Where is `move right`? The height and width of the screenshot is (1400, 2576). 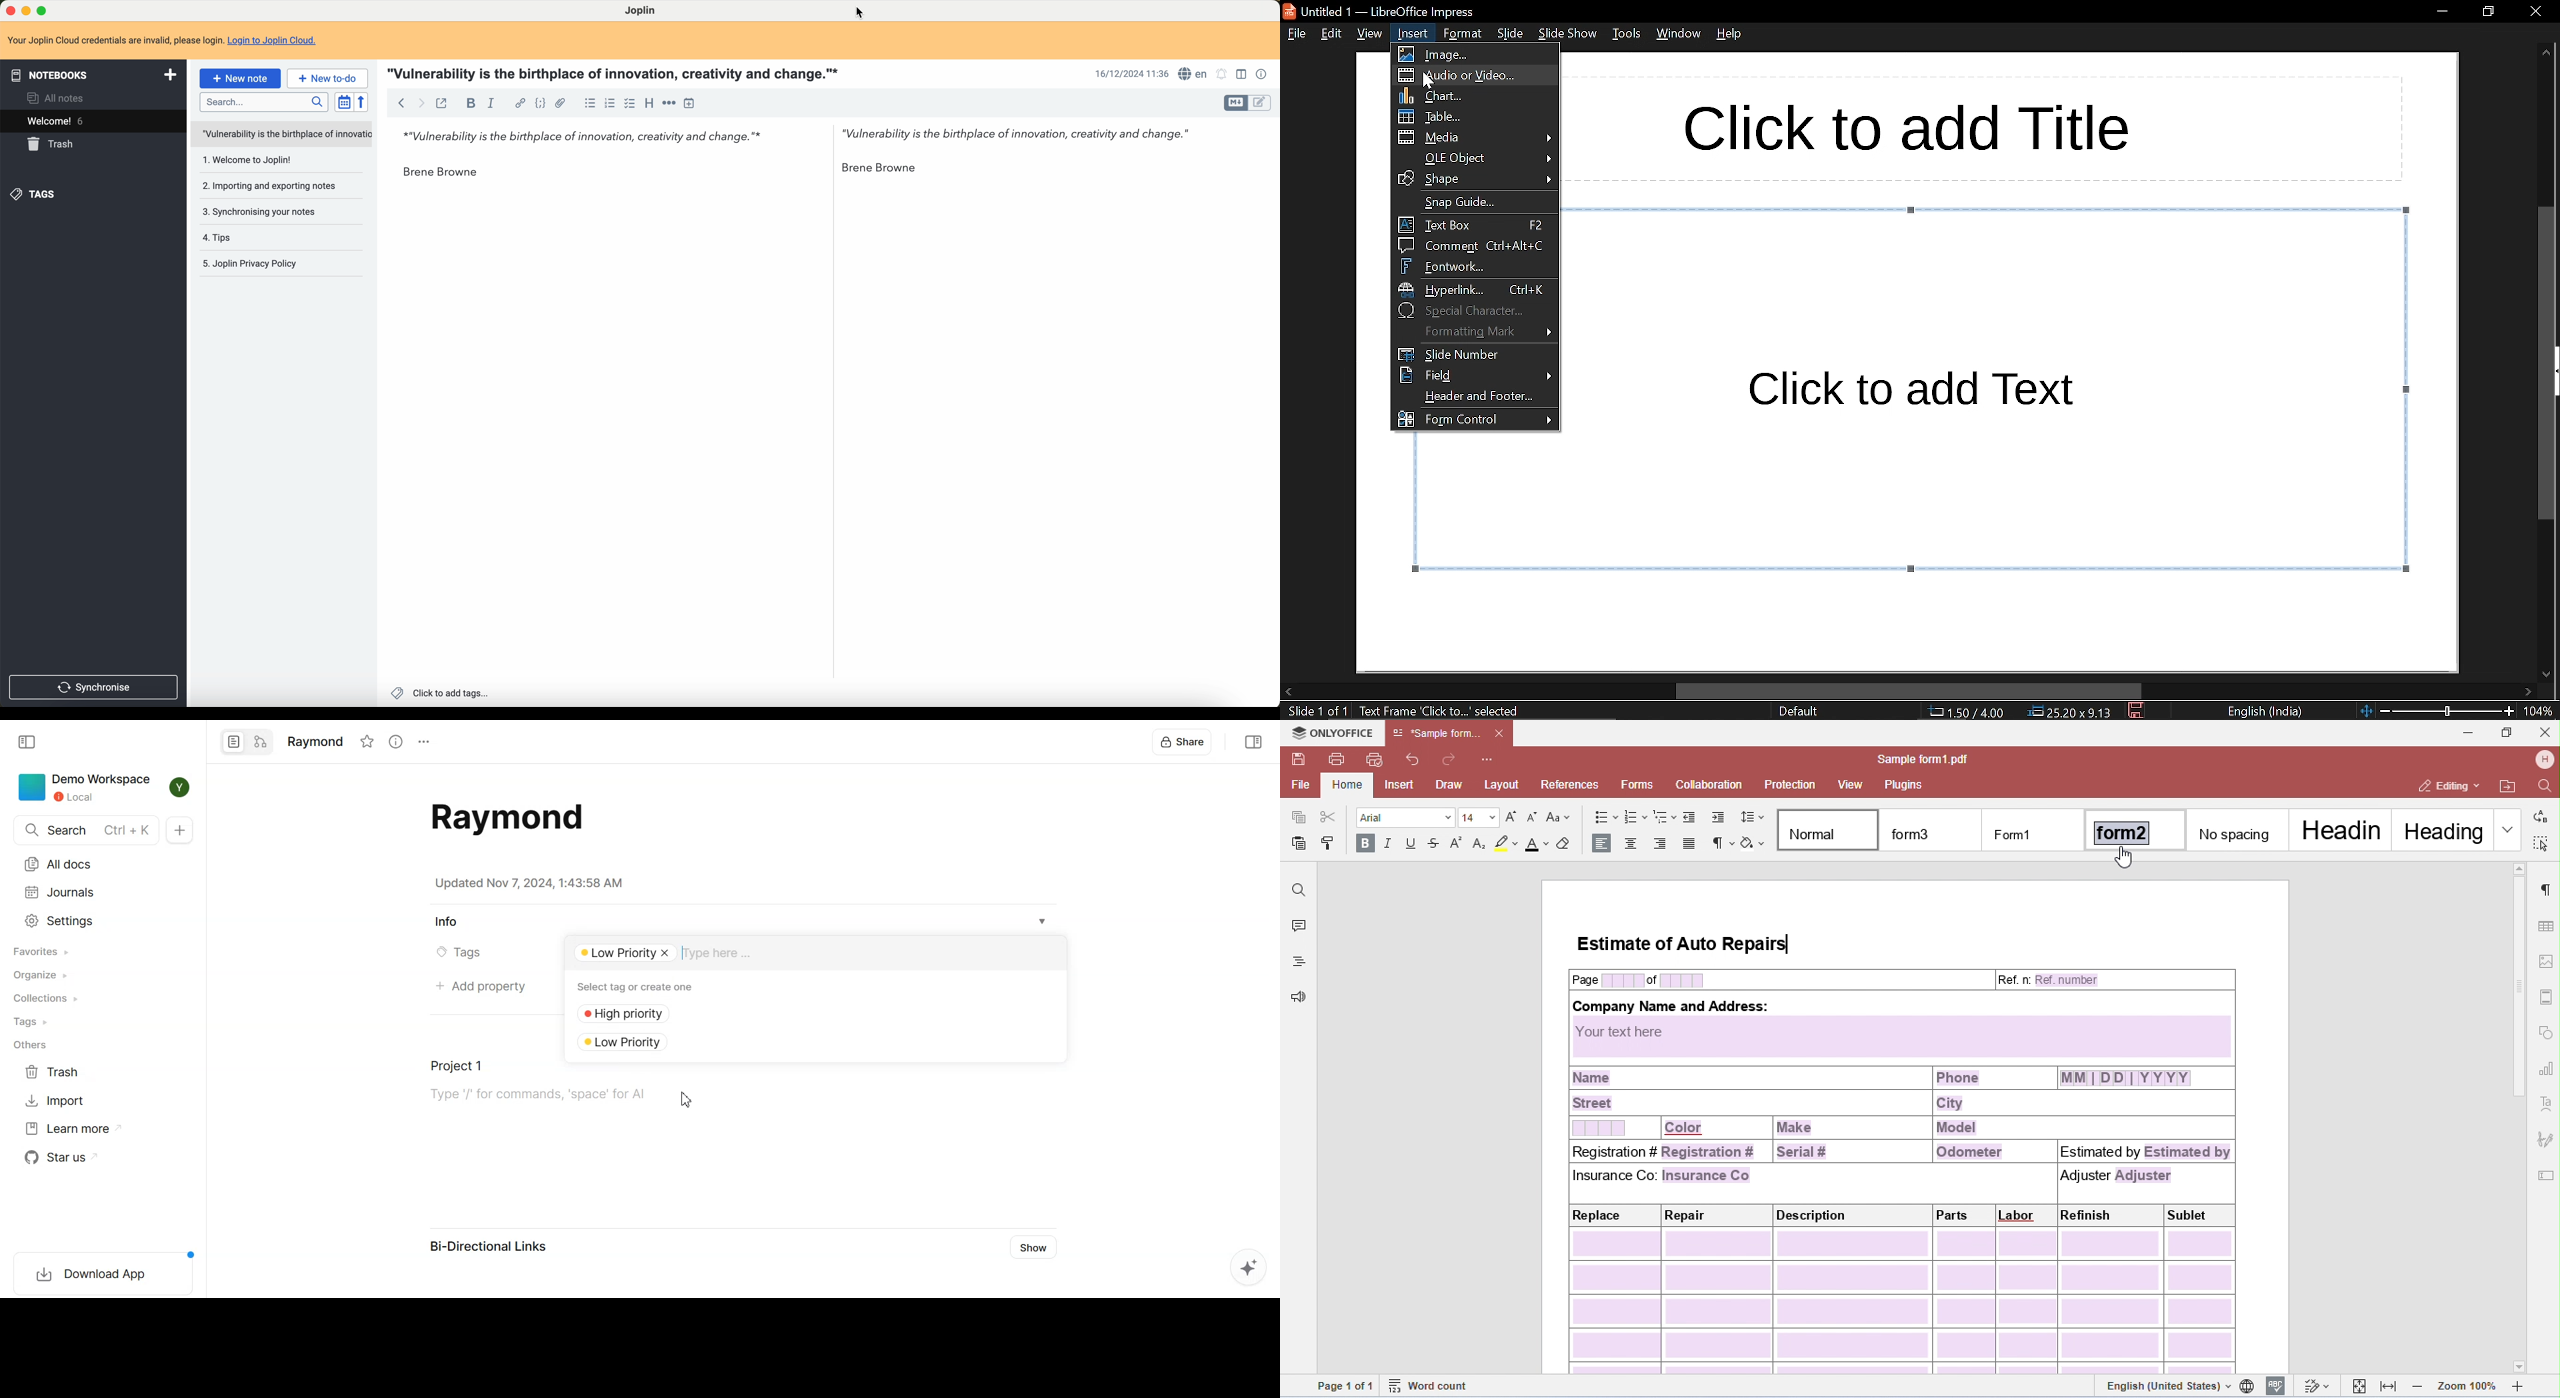 move right is located at coordinates (2529, 691).